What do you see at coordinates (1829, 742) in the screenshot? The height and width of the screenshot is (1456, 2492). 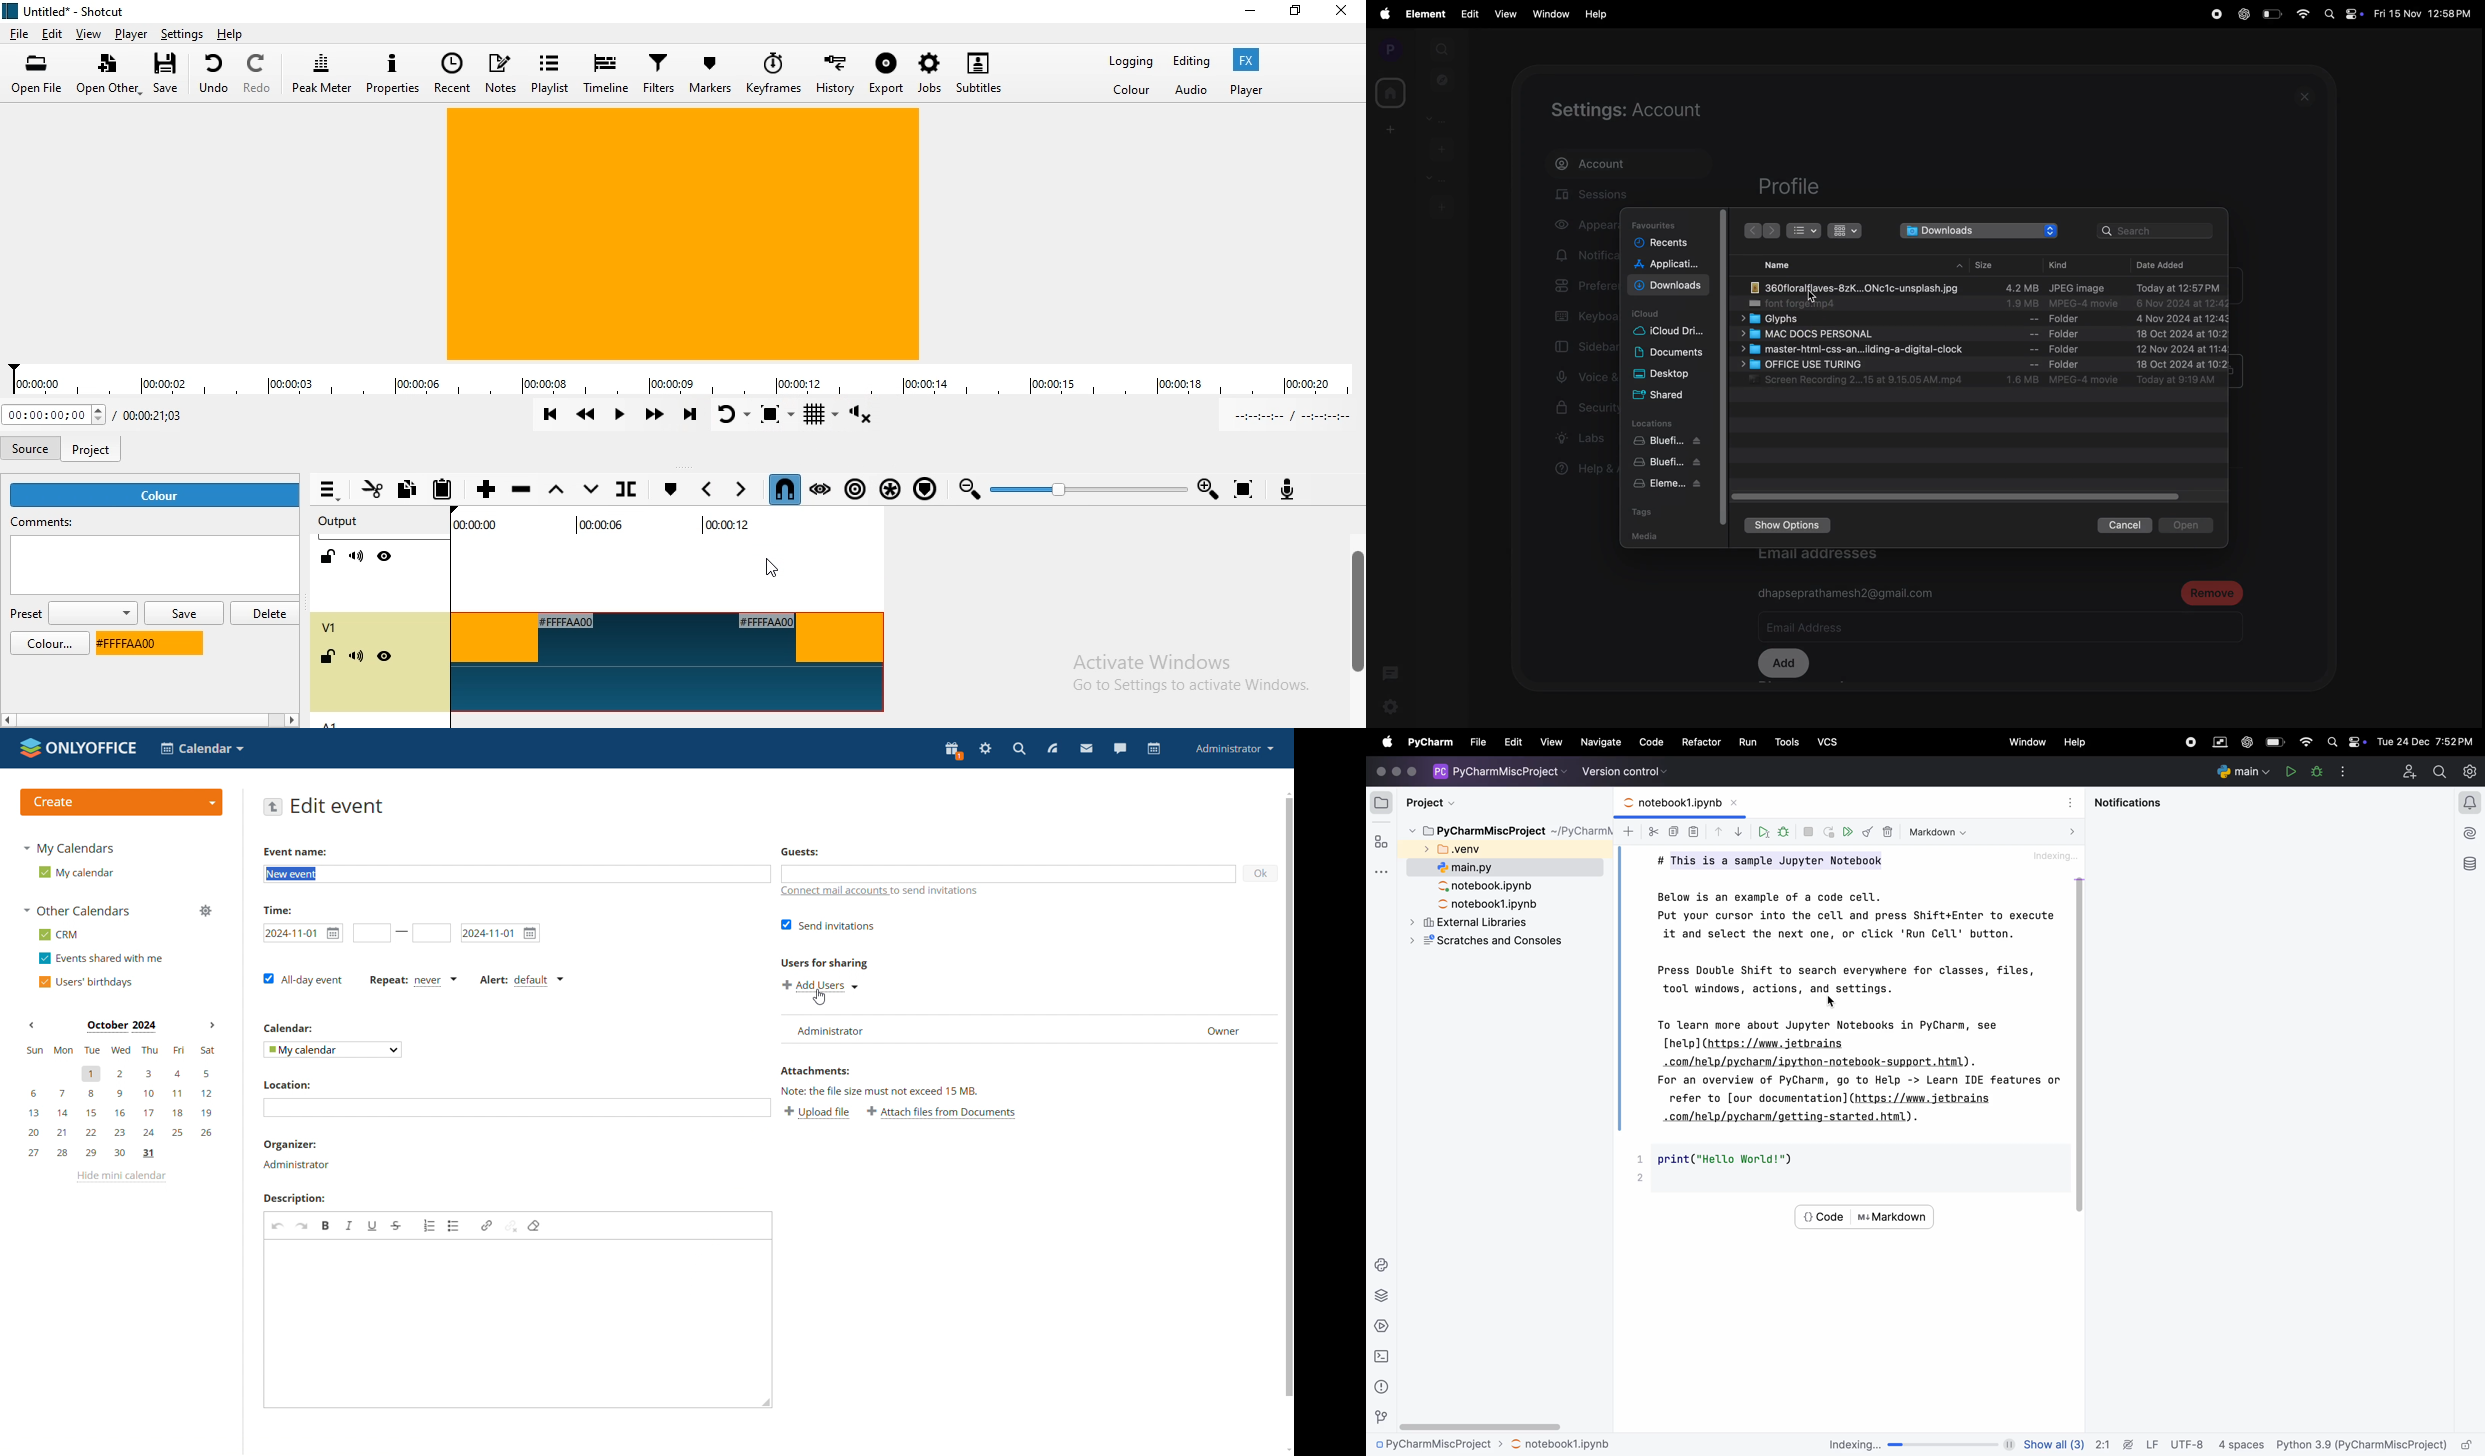 I see `vcs` at bounding box center [1829, 742].